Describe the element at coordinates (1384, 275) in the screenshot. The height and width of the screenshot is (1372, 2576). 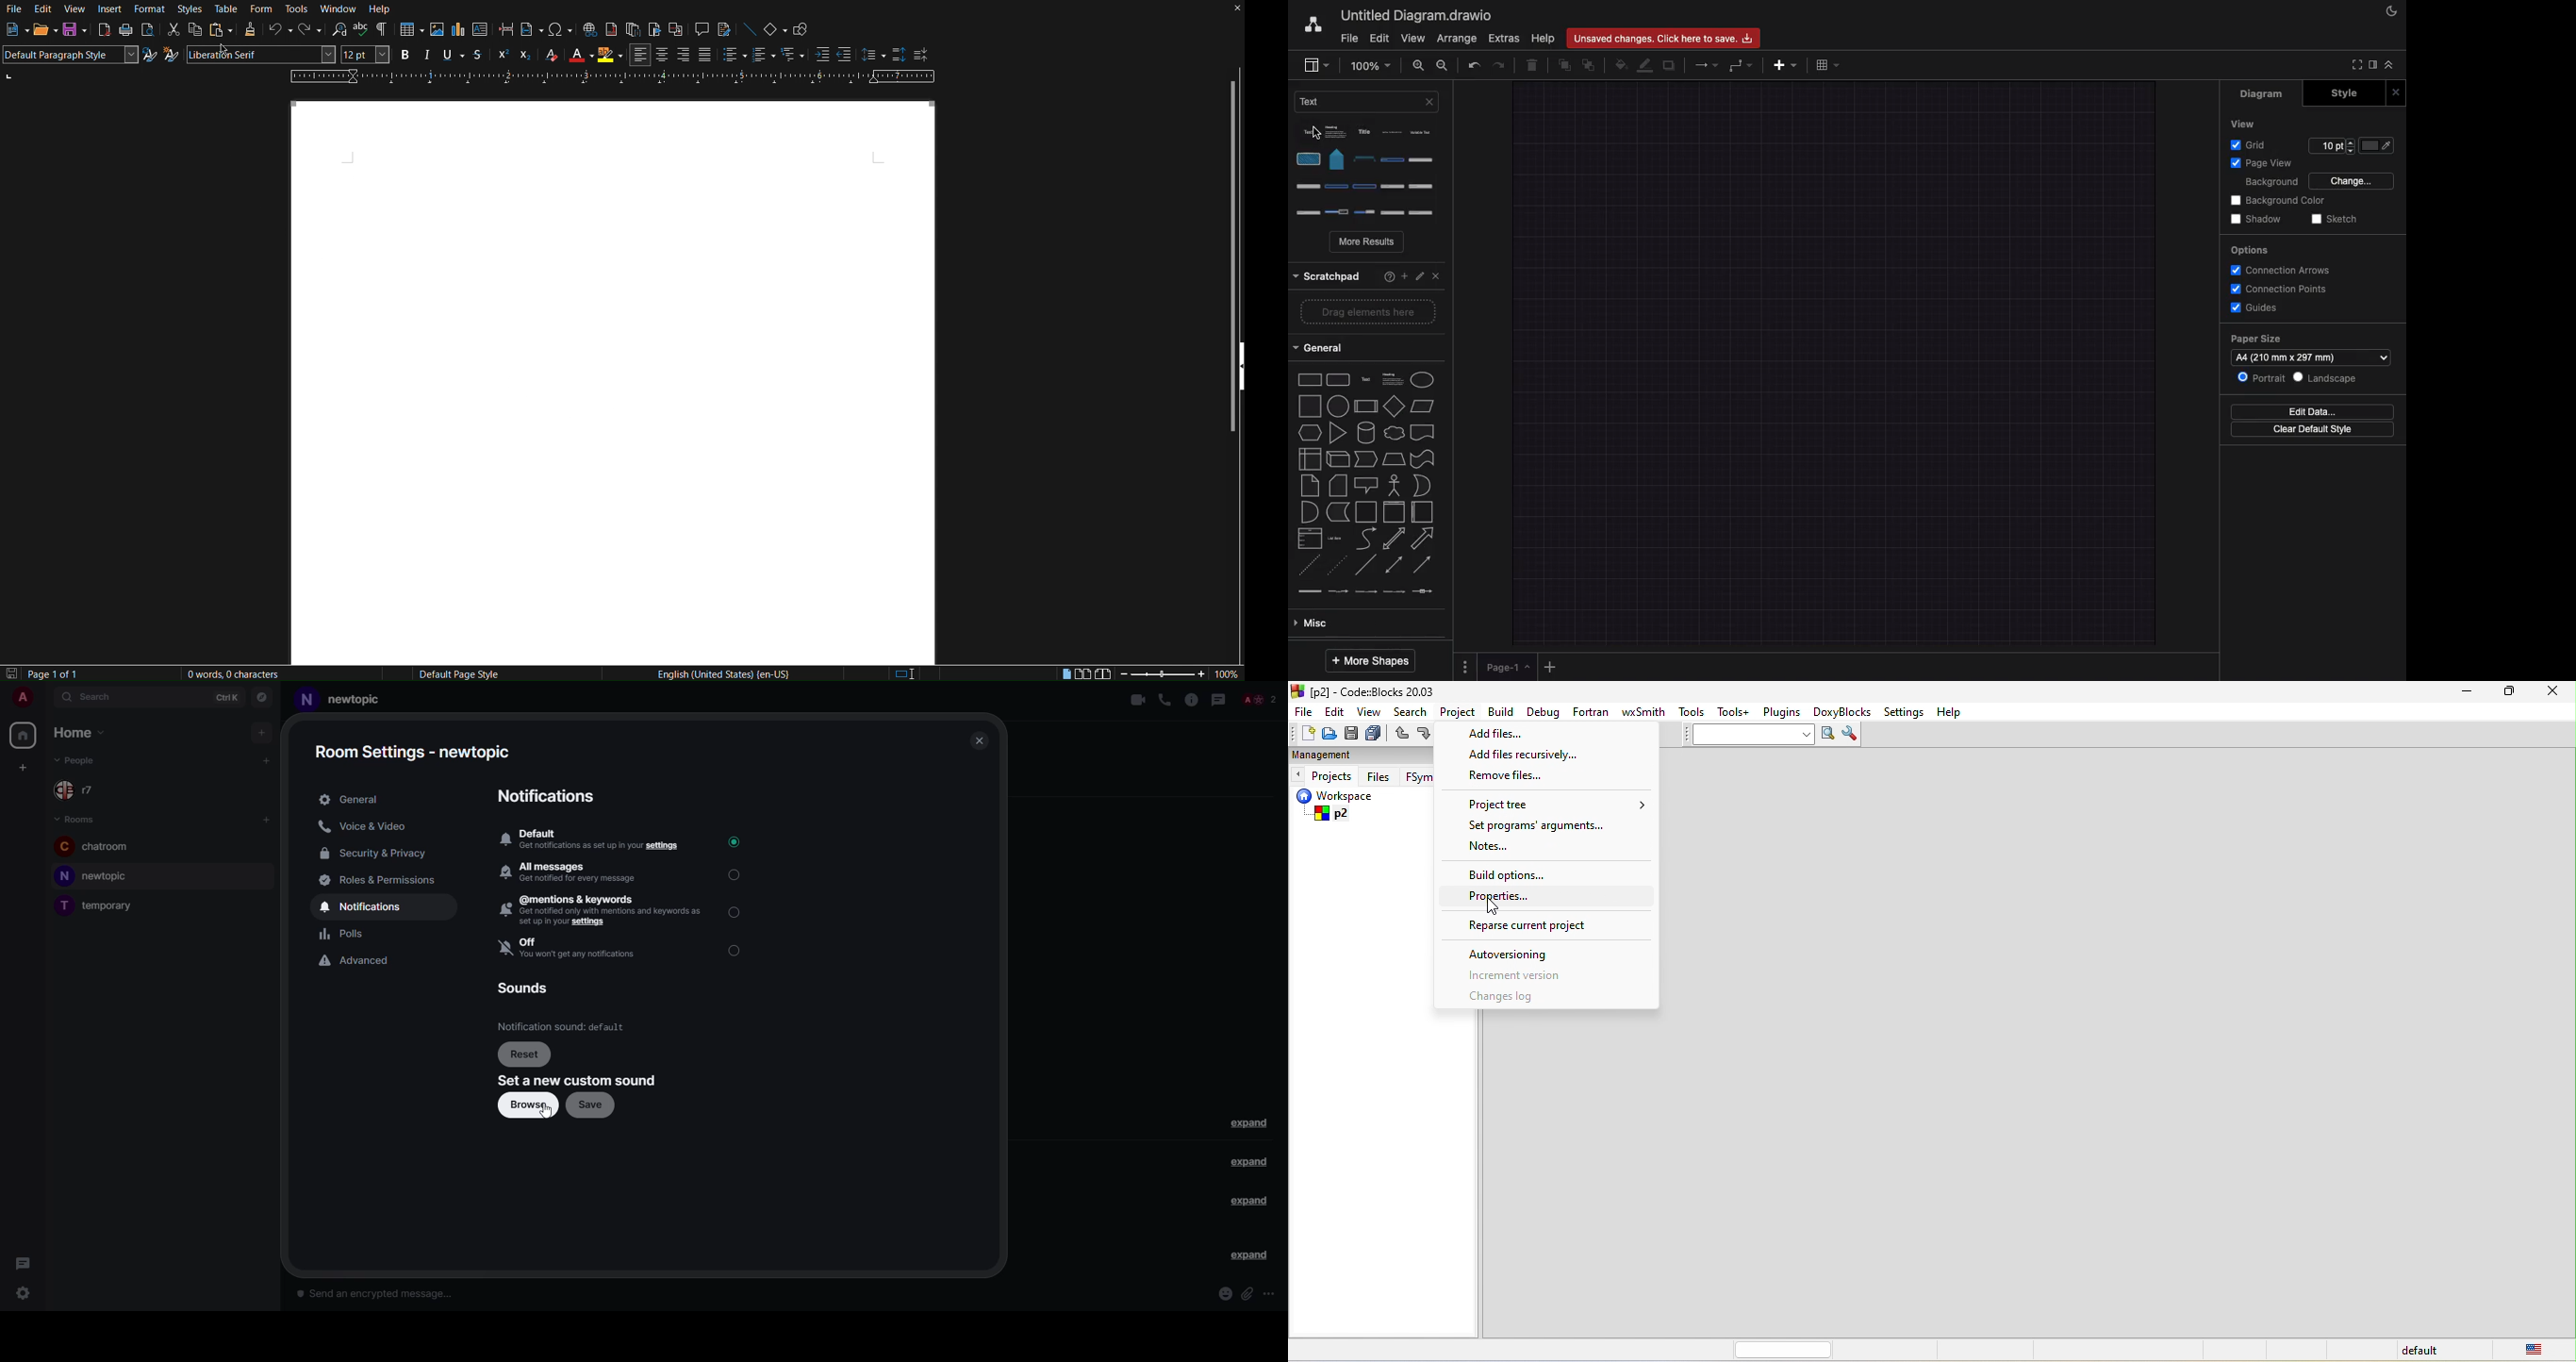
I see `Help` at that location.